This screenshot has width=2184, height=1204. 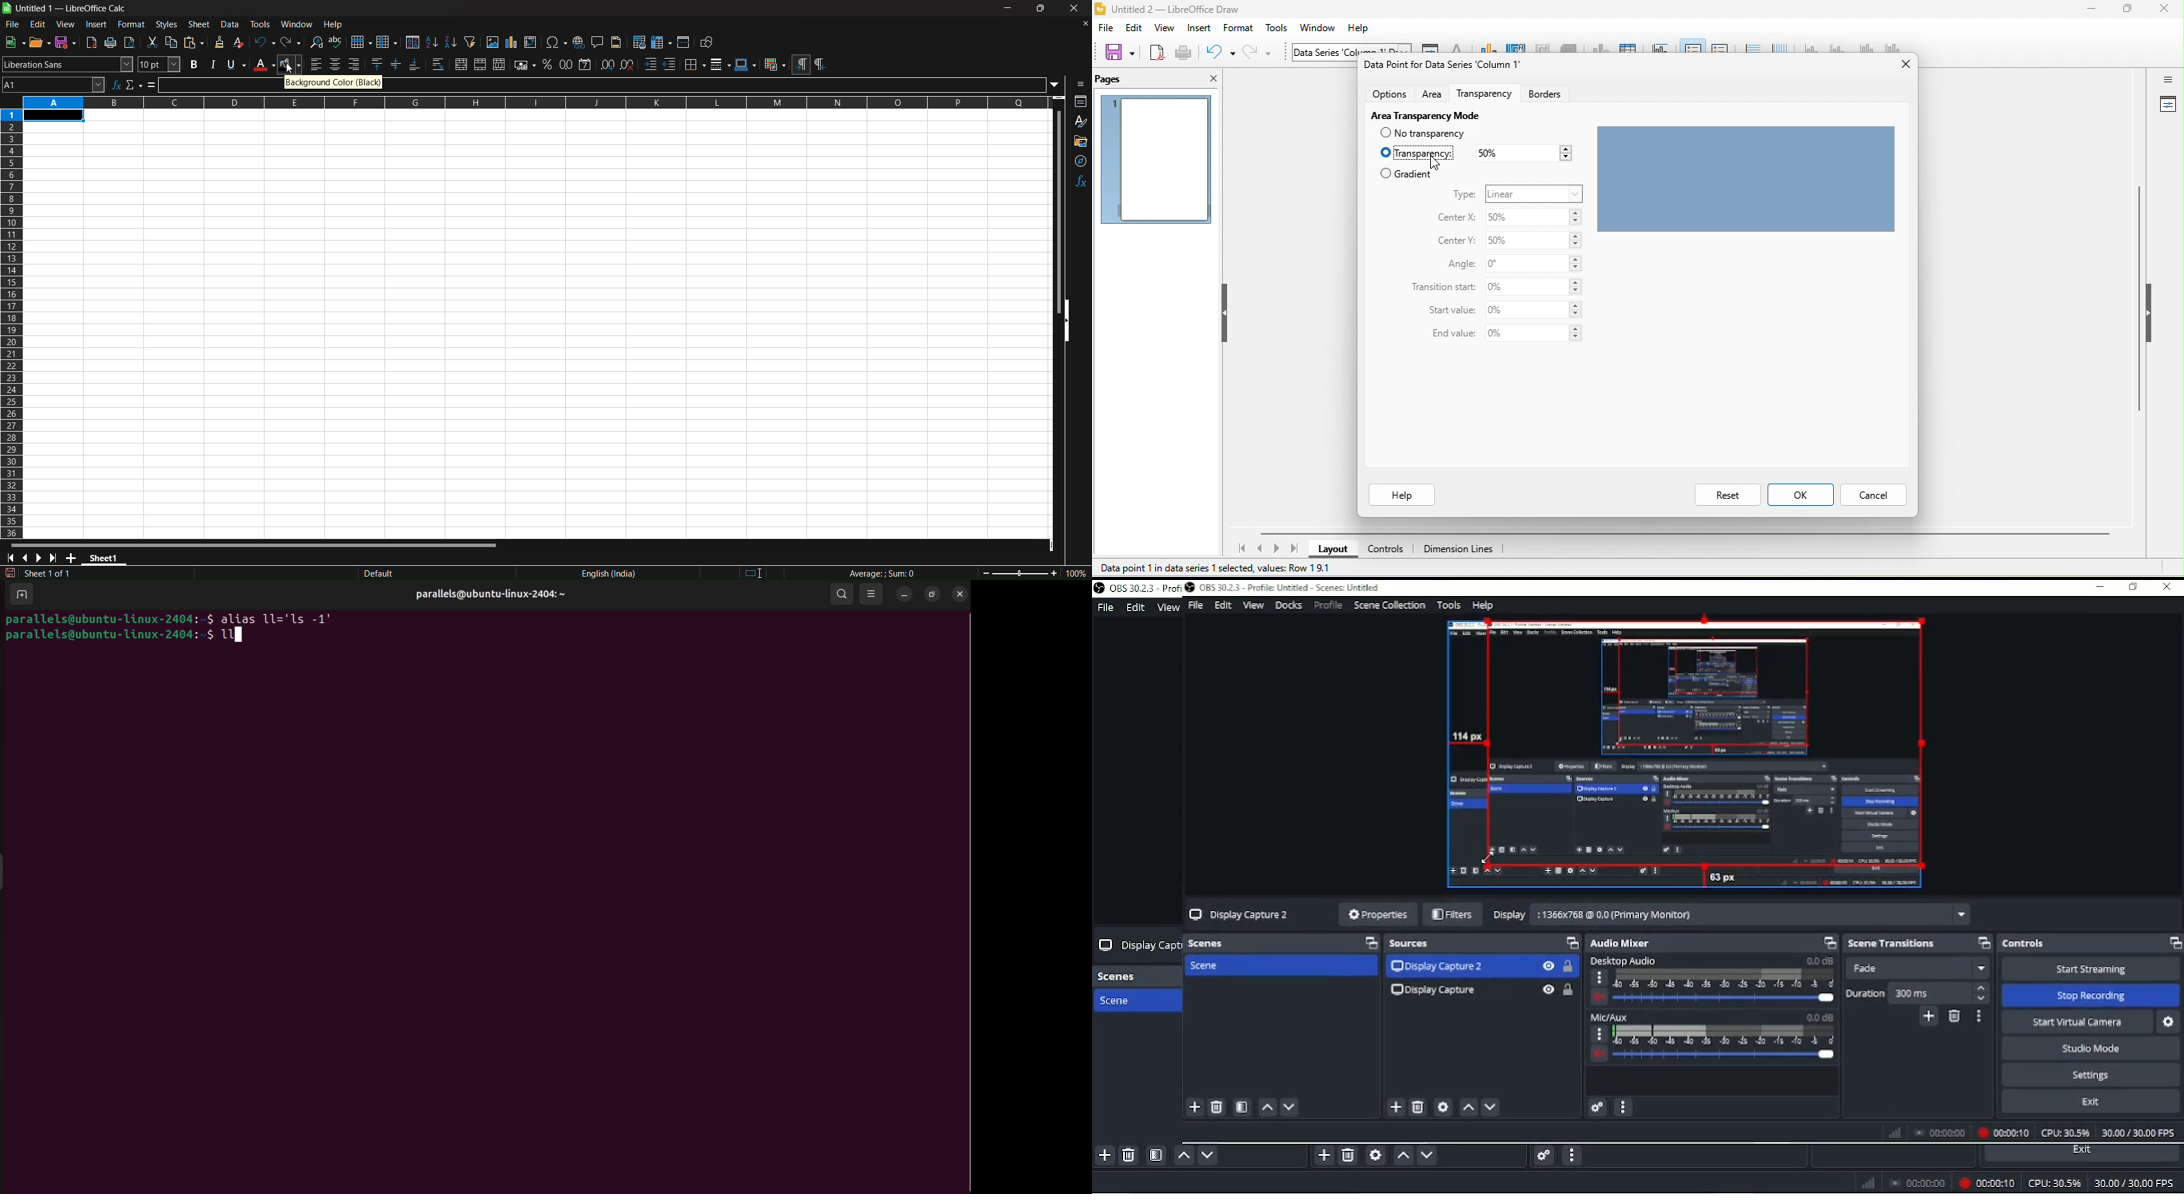 What do you see at coordinates (2090, 10) in the screenshot?
I see `minimize` at bounding box center [2090, 10].